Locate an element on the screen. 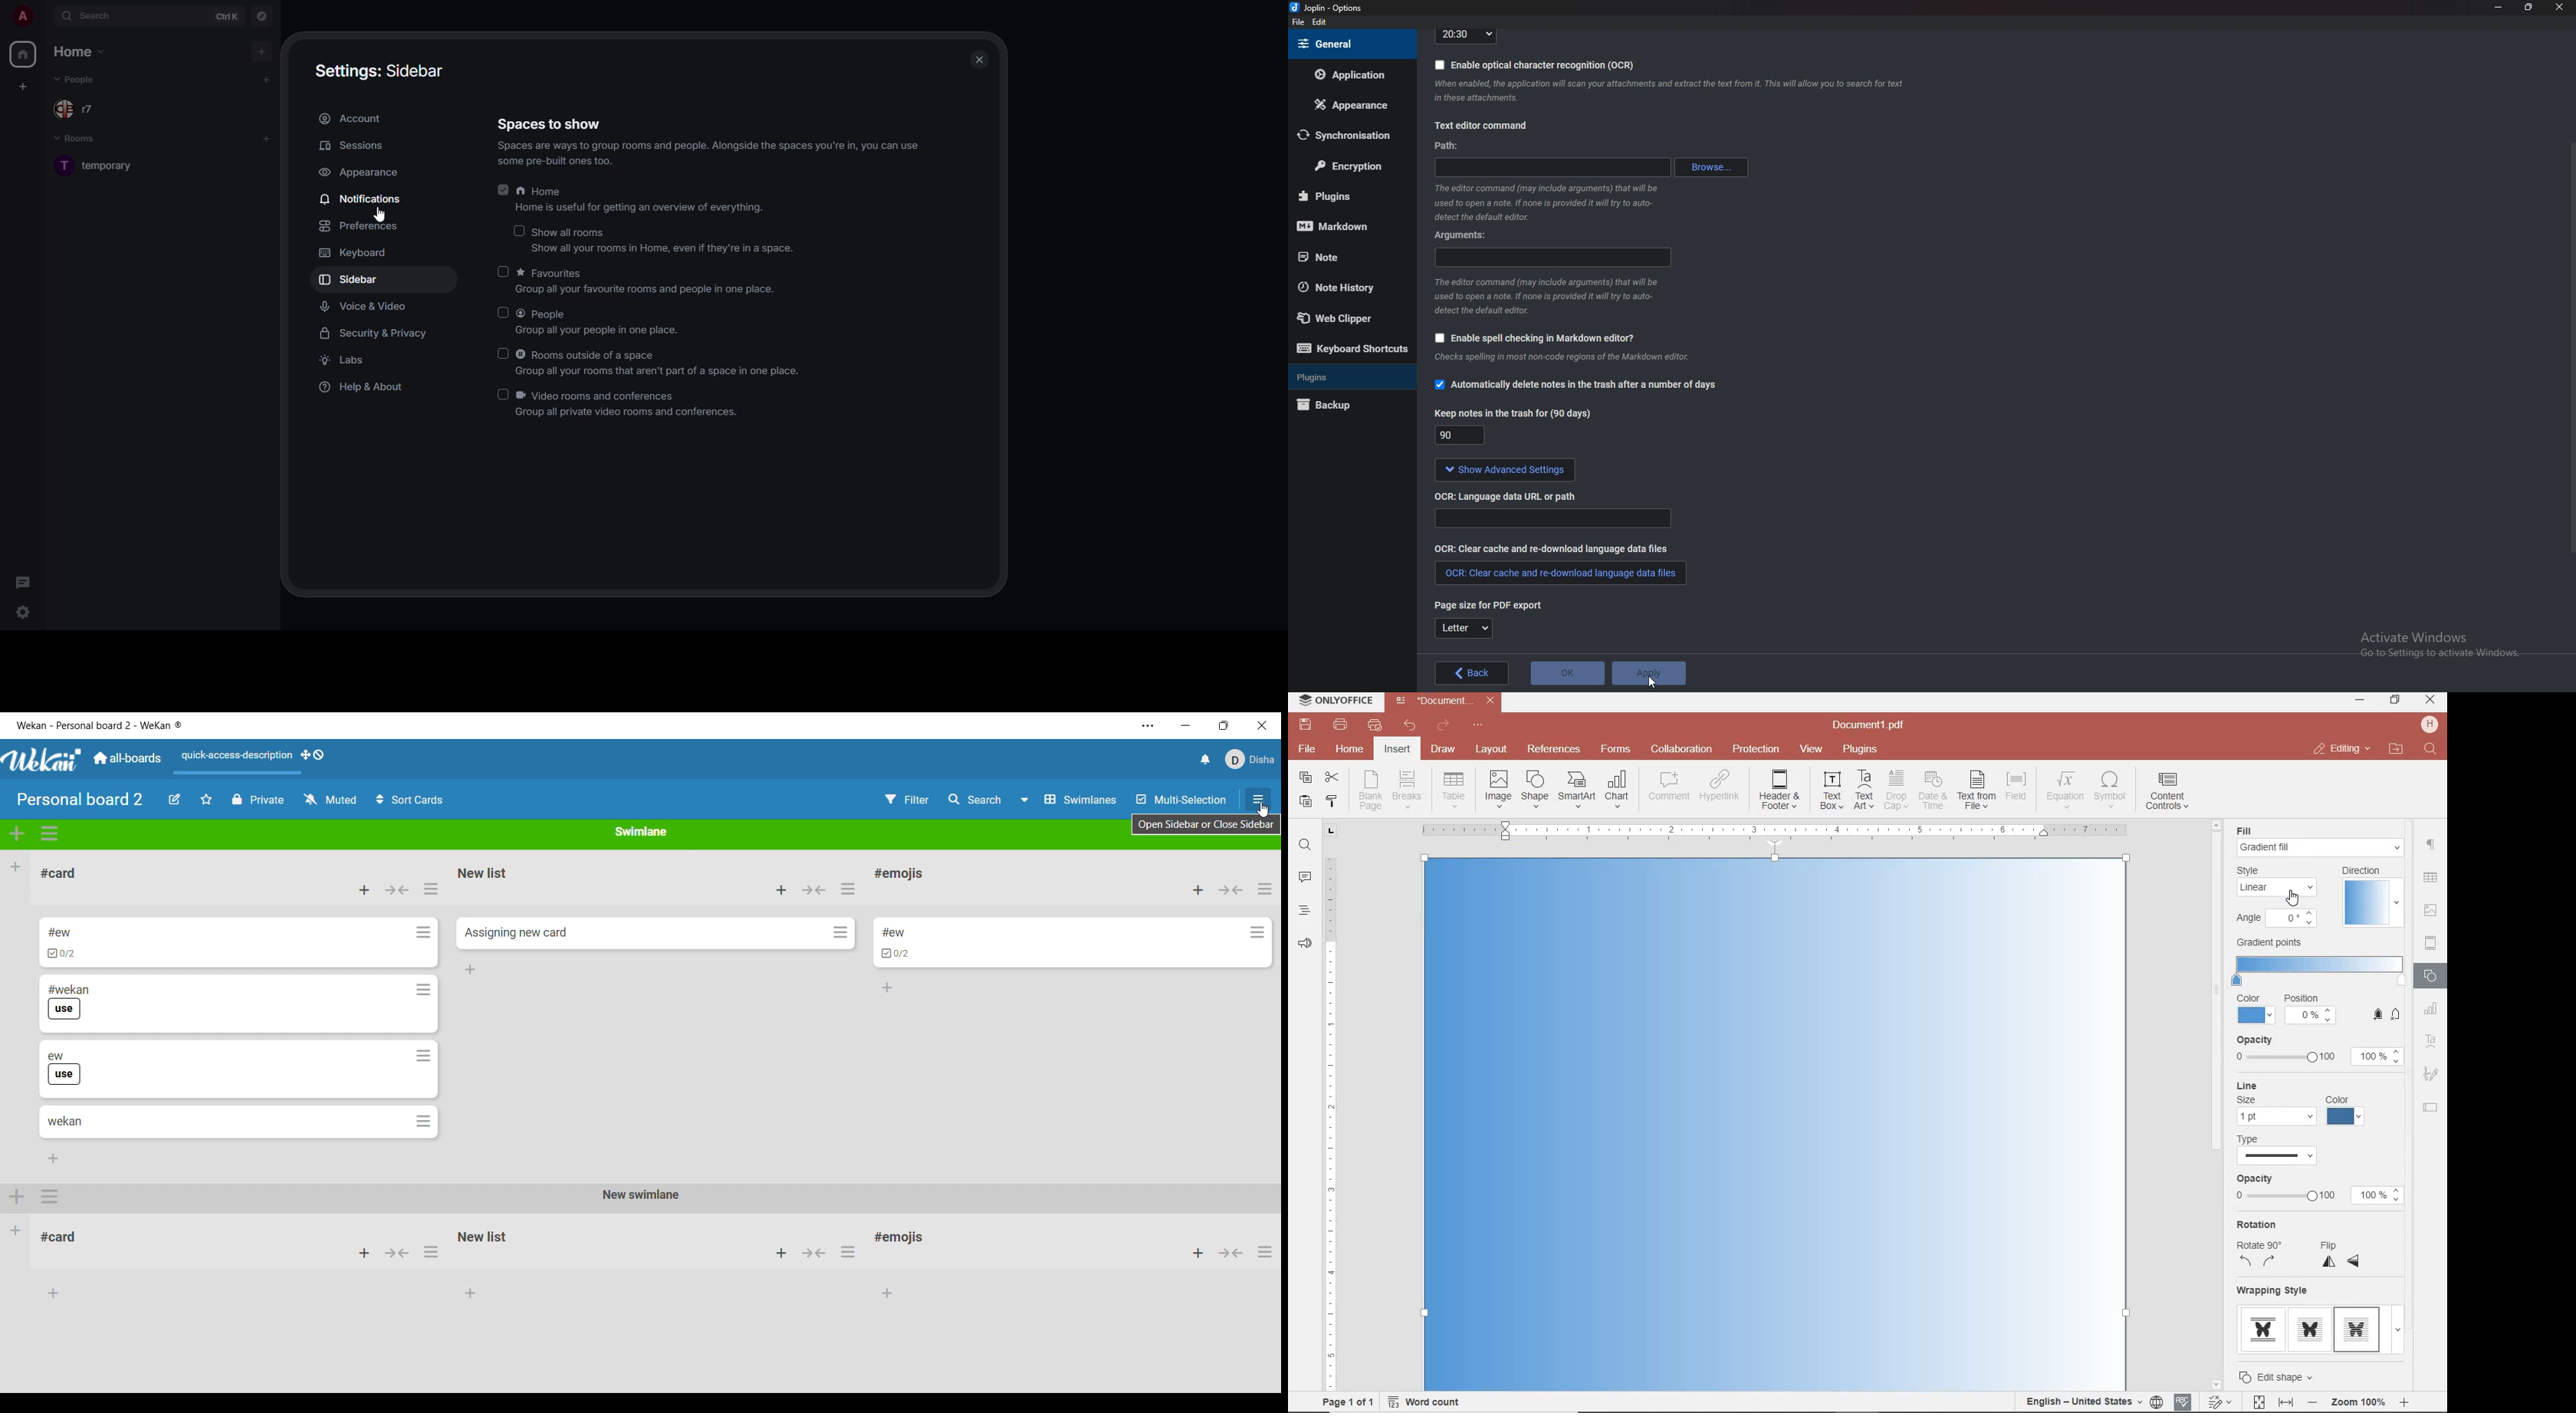 The image size is (2576, 1428). voice & video is located at coordinates (366, 307).